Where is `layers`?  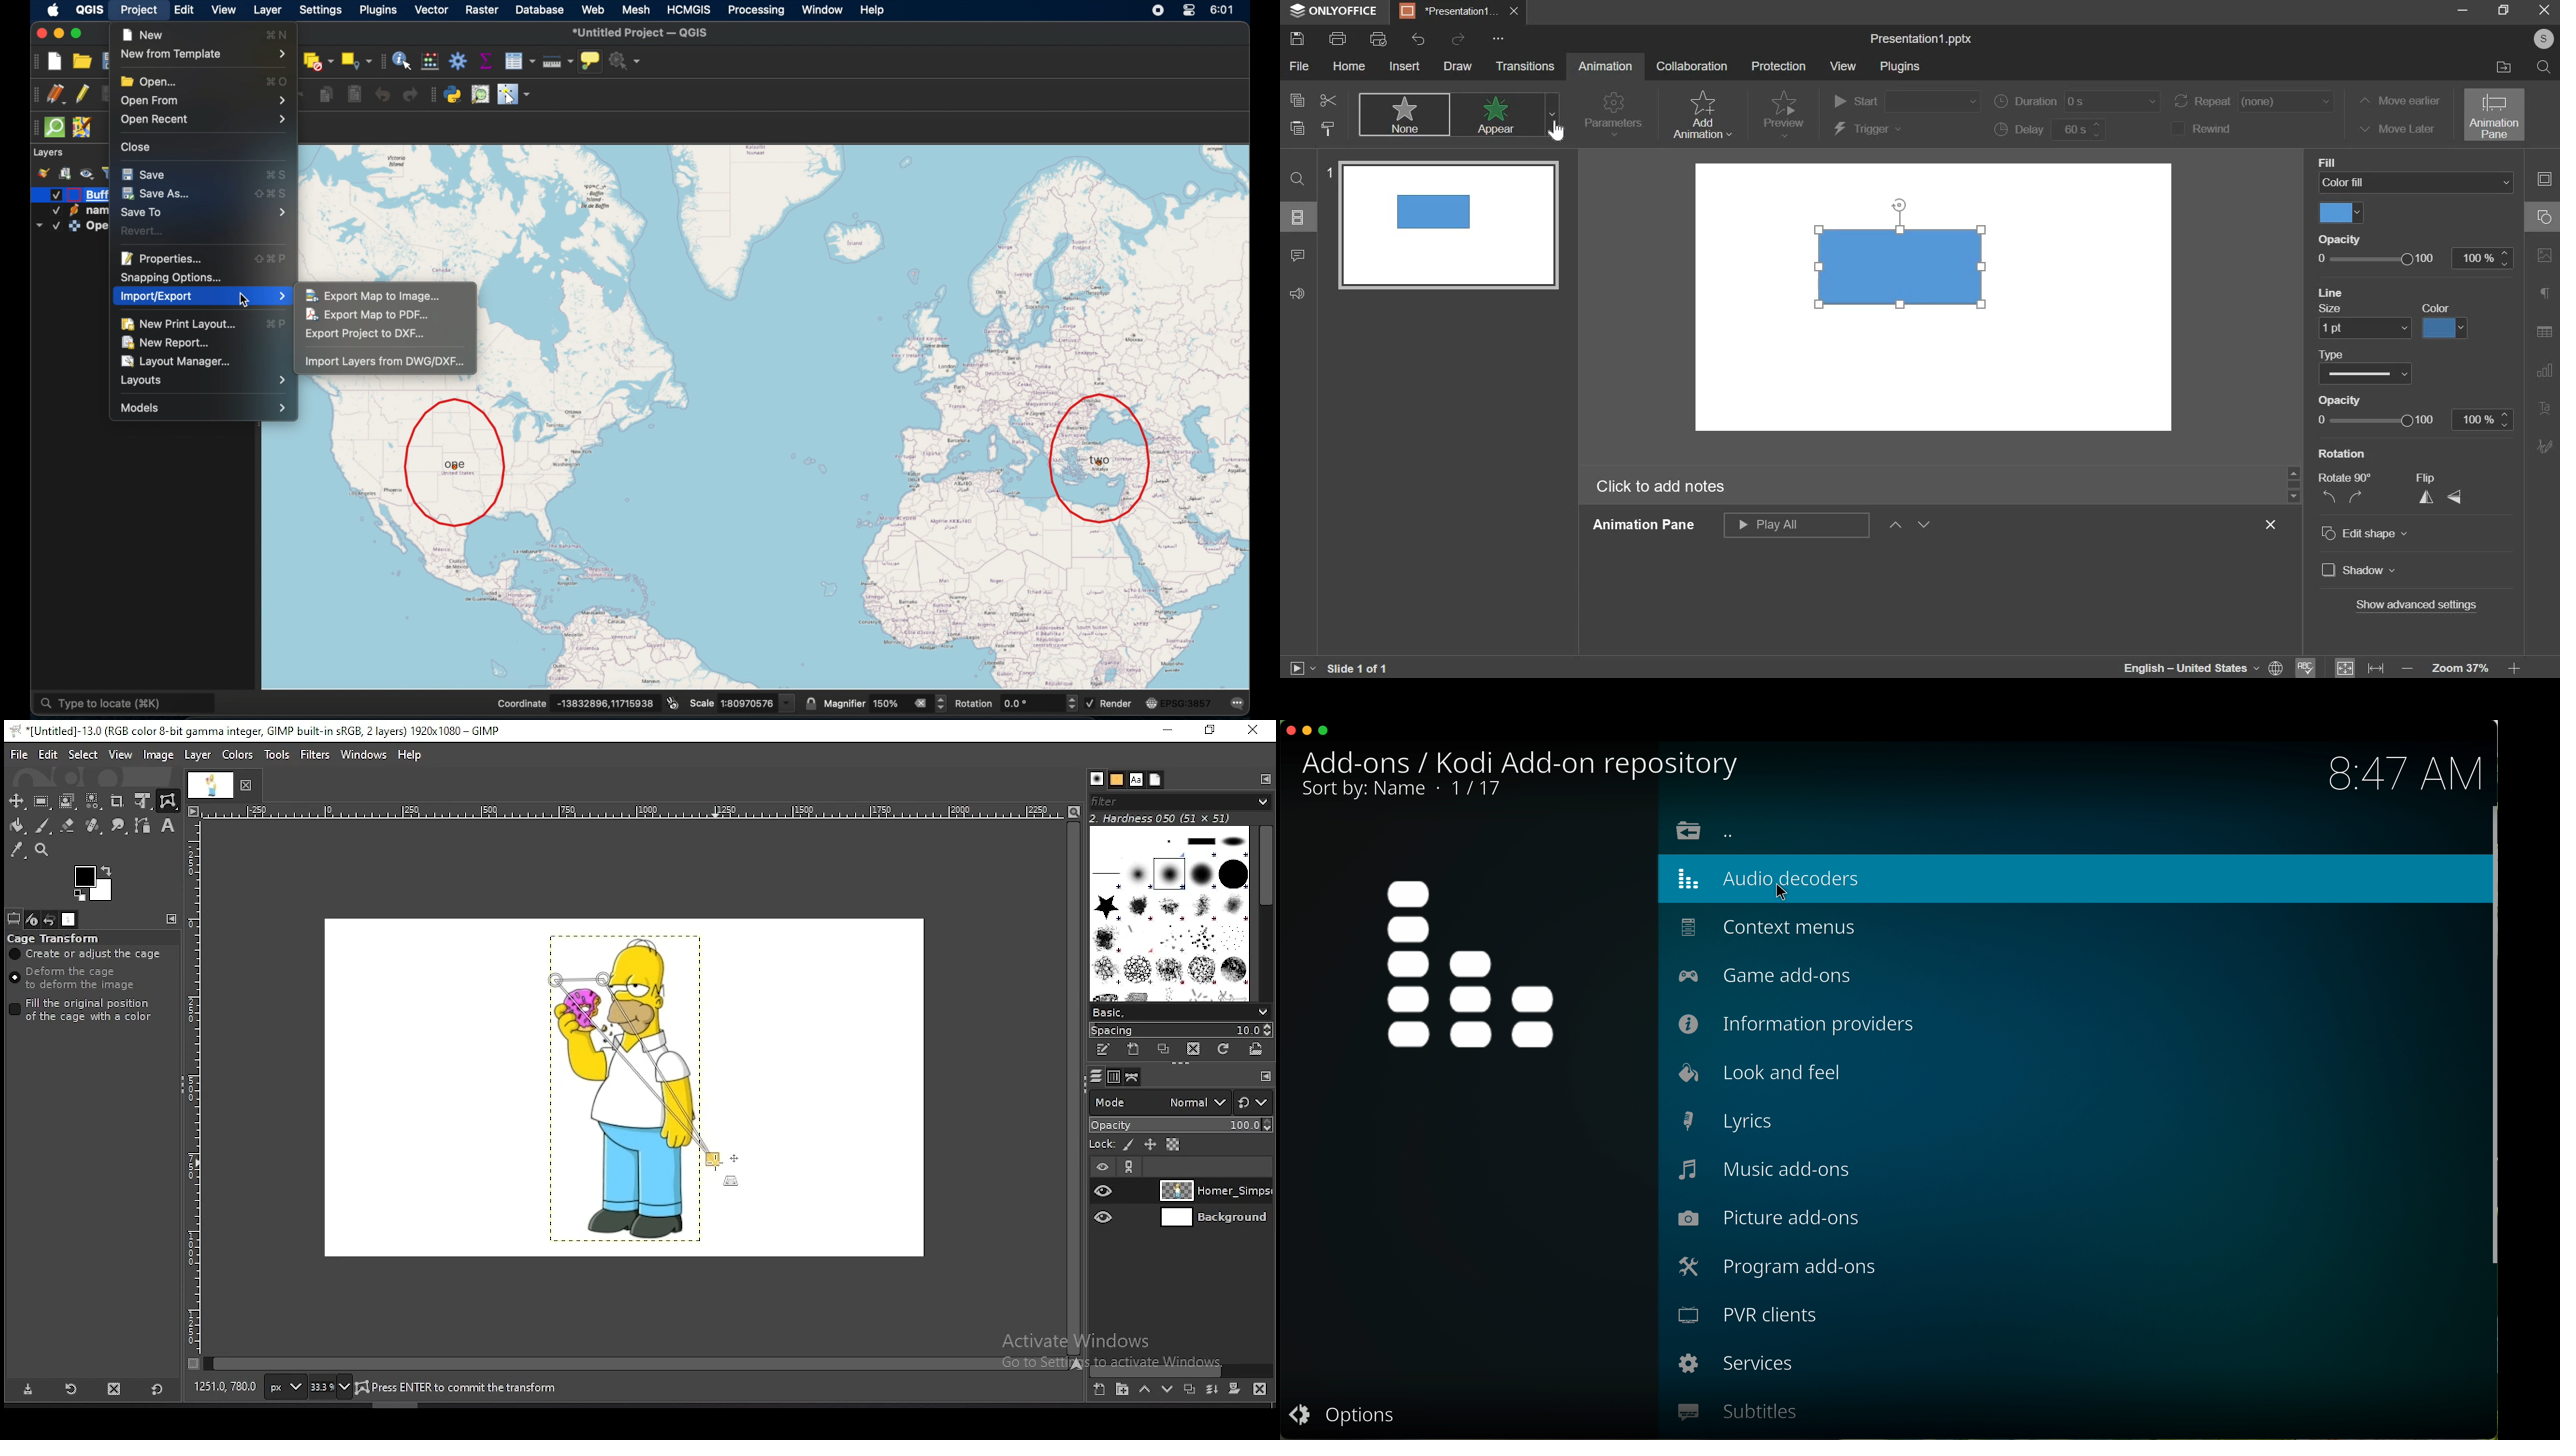 layers is located at coordinates (1093, 1076).